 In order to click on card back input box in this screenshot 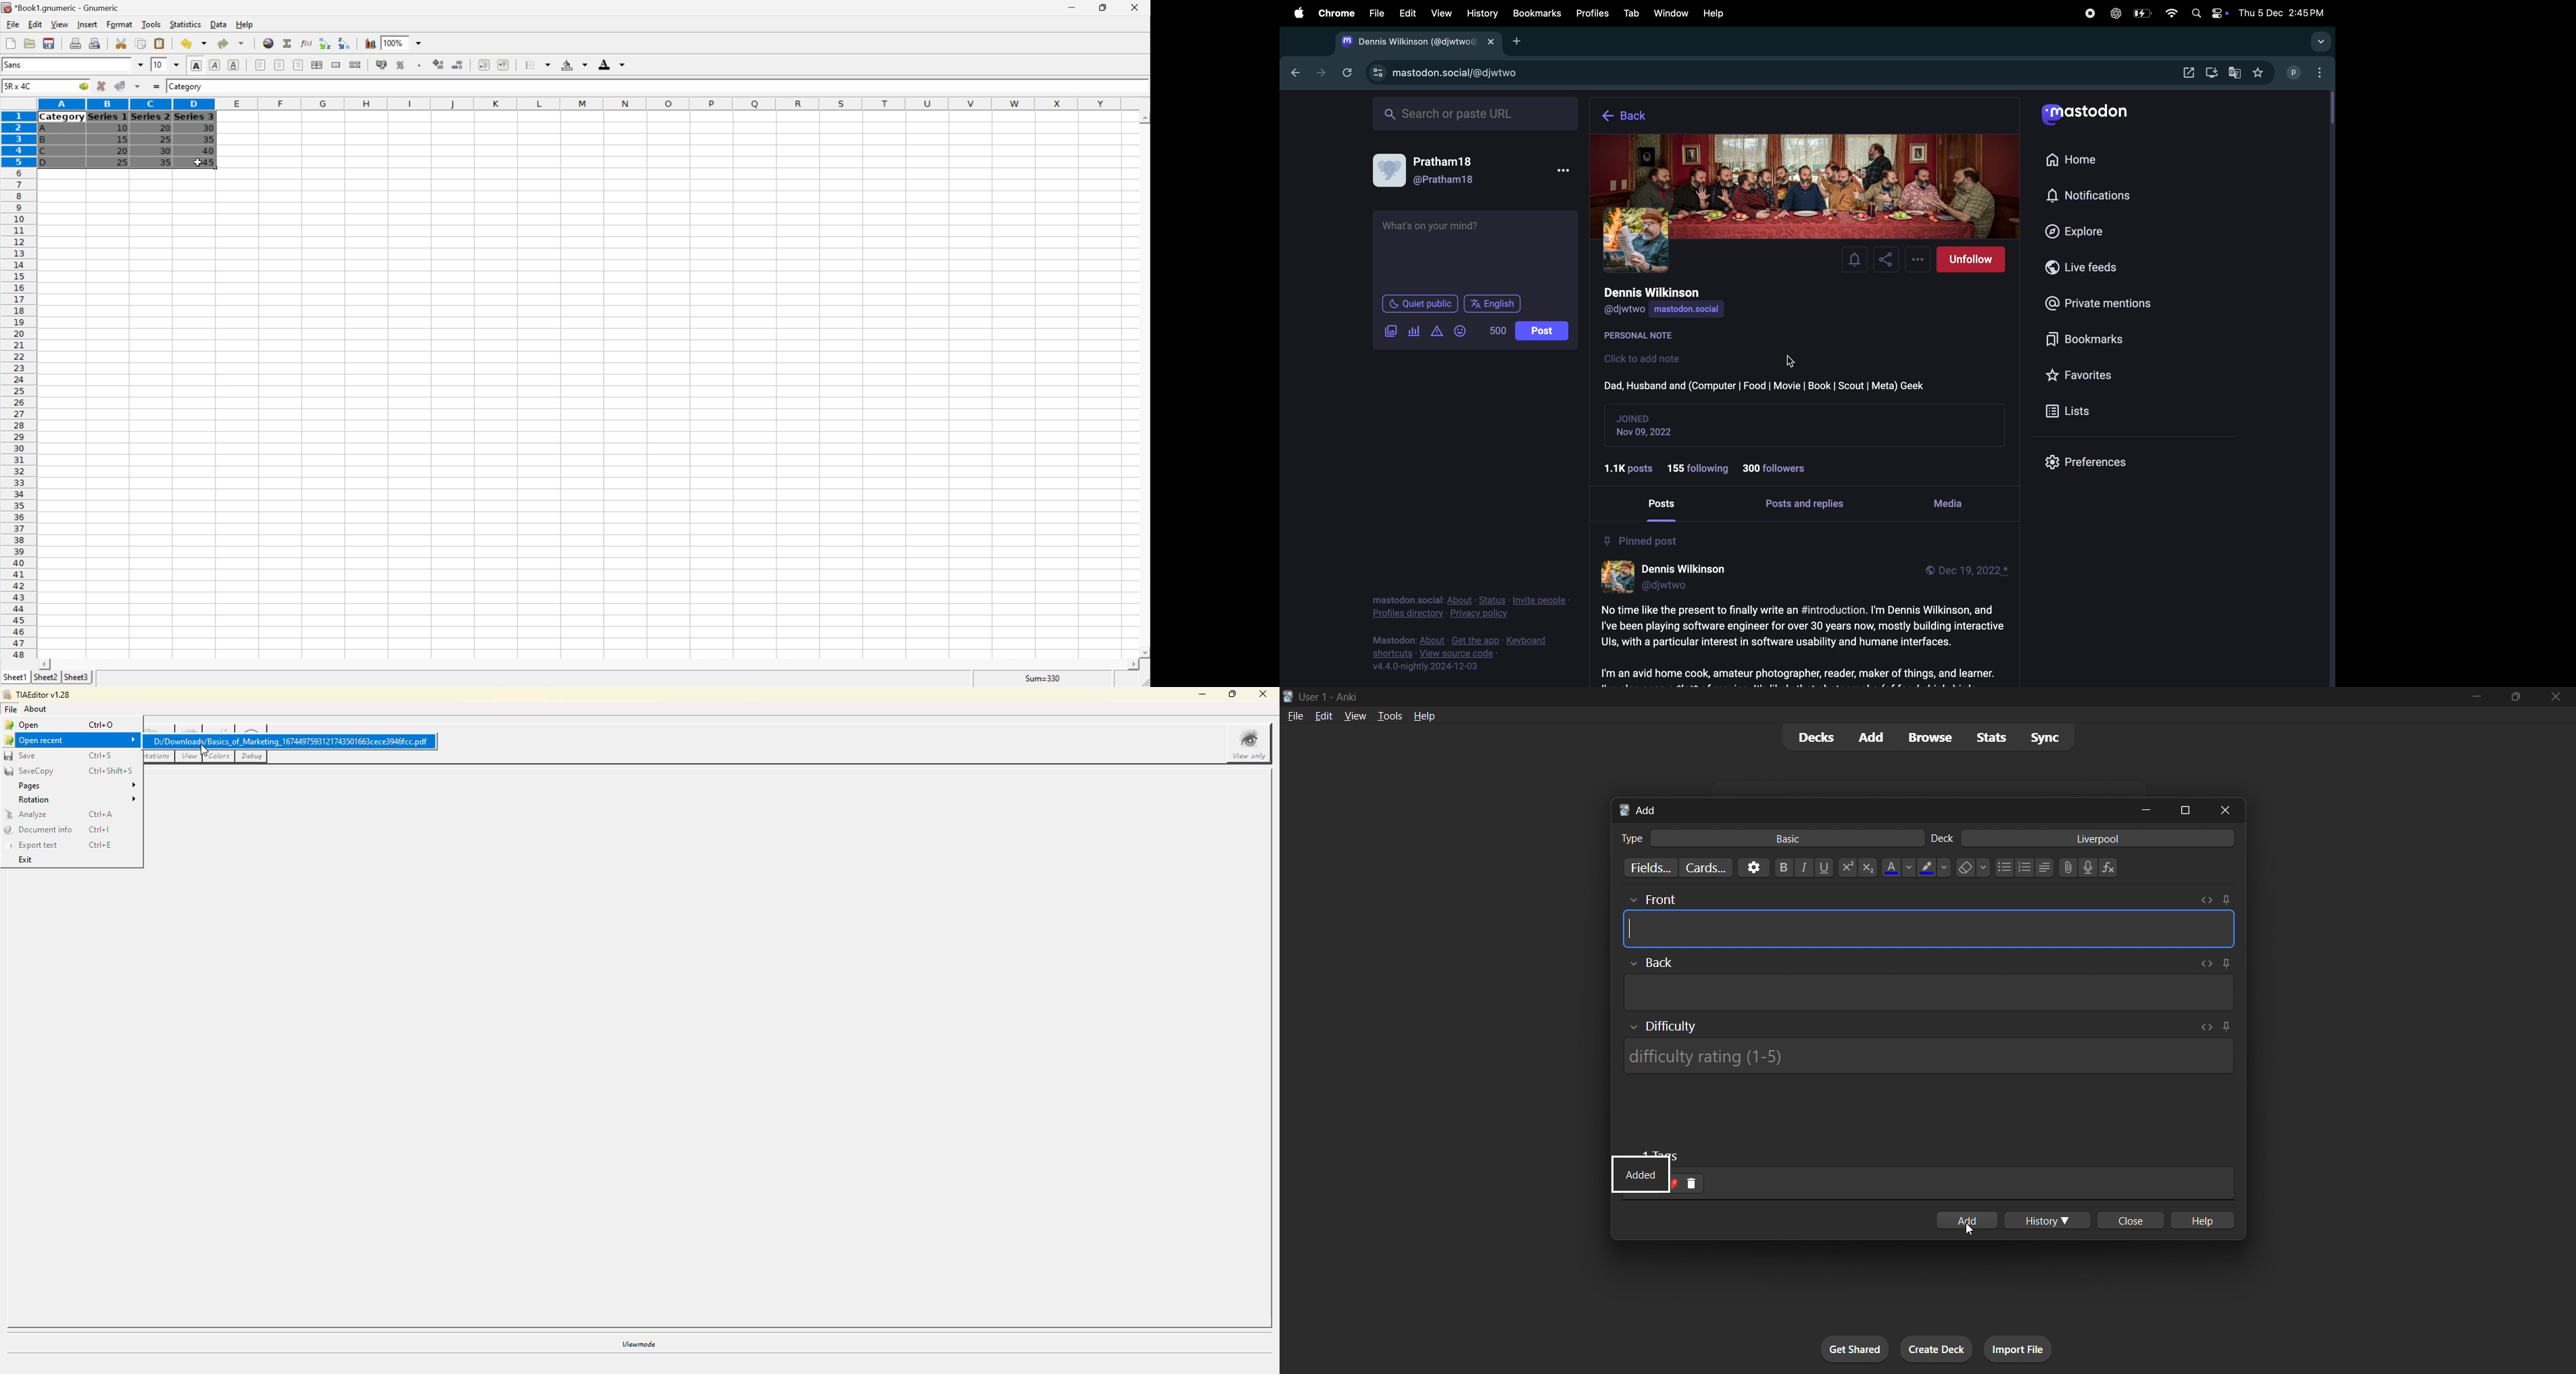, I will do `click(1933, 985)`.